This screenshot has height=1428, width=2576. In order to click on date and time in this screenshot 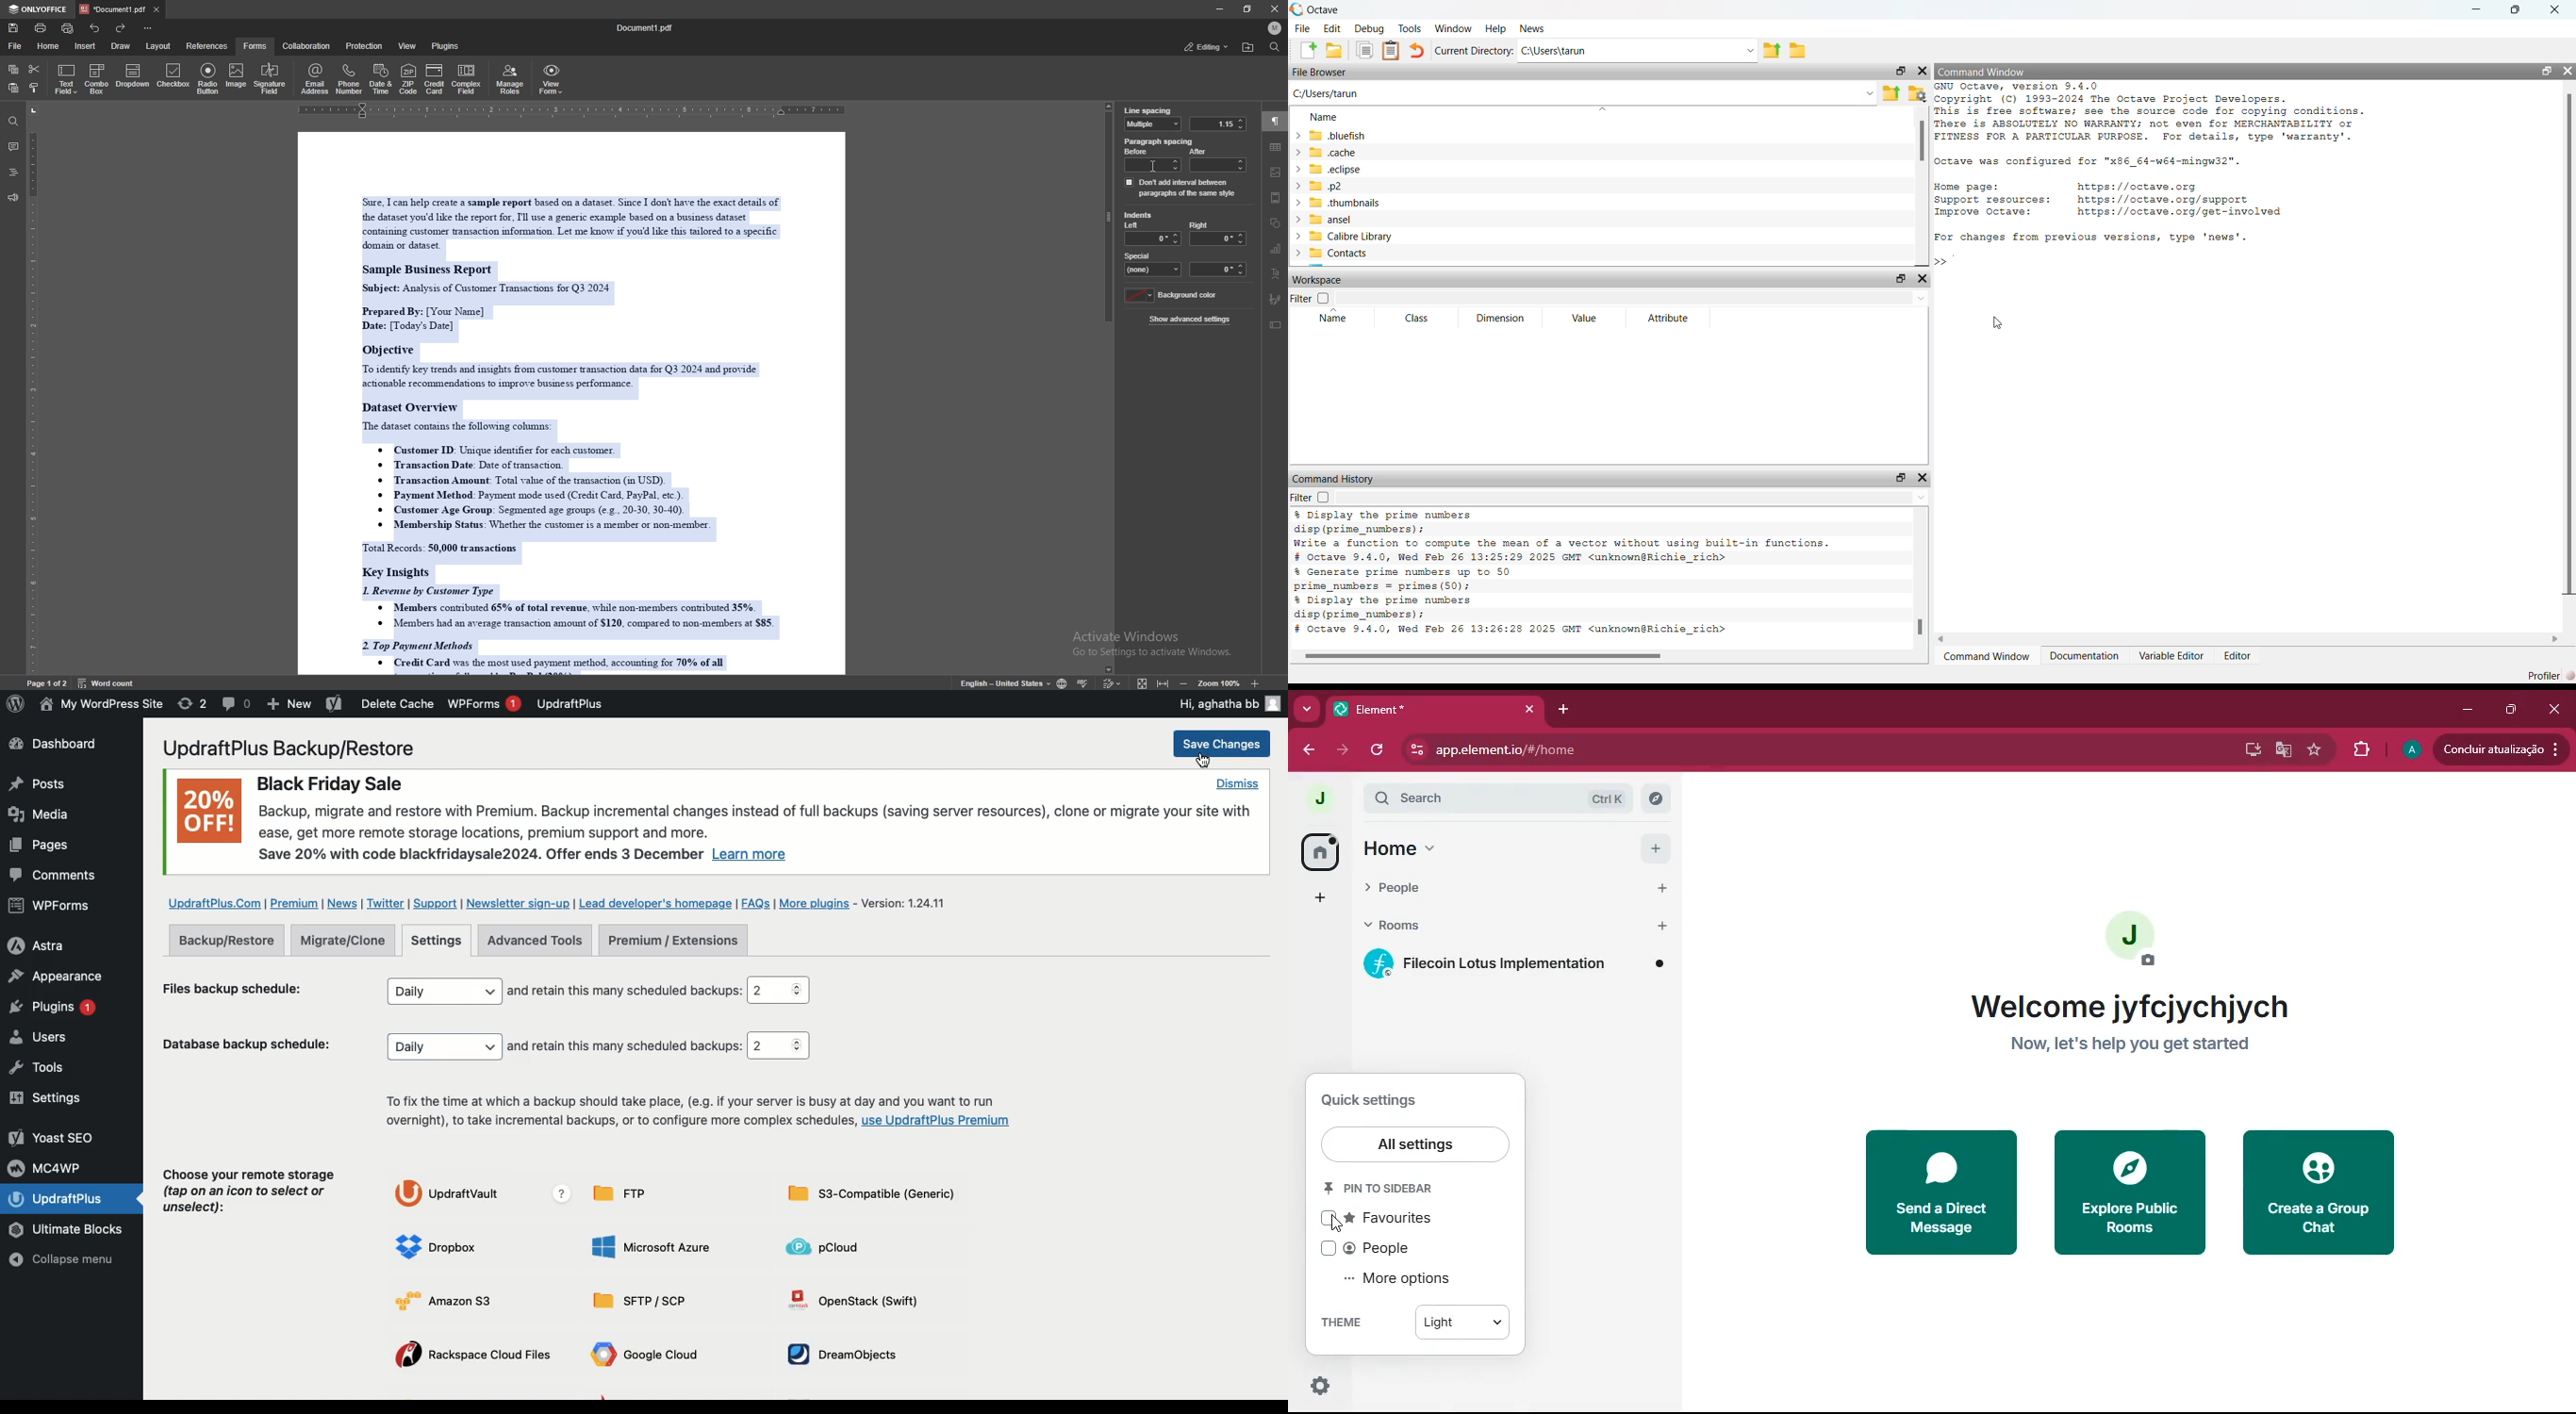, I will do `click(380, 79)`.